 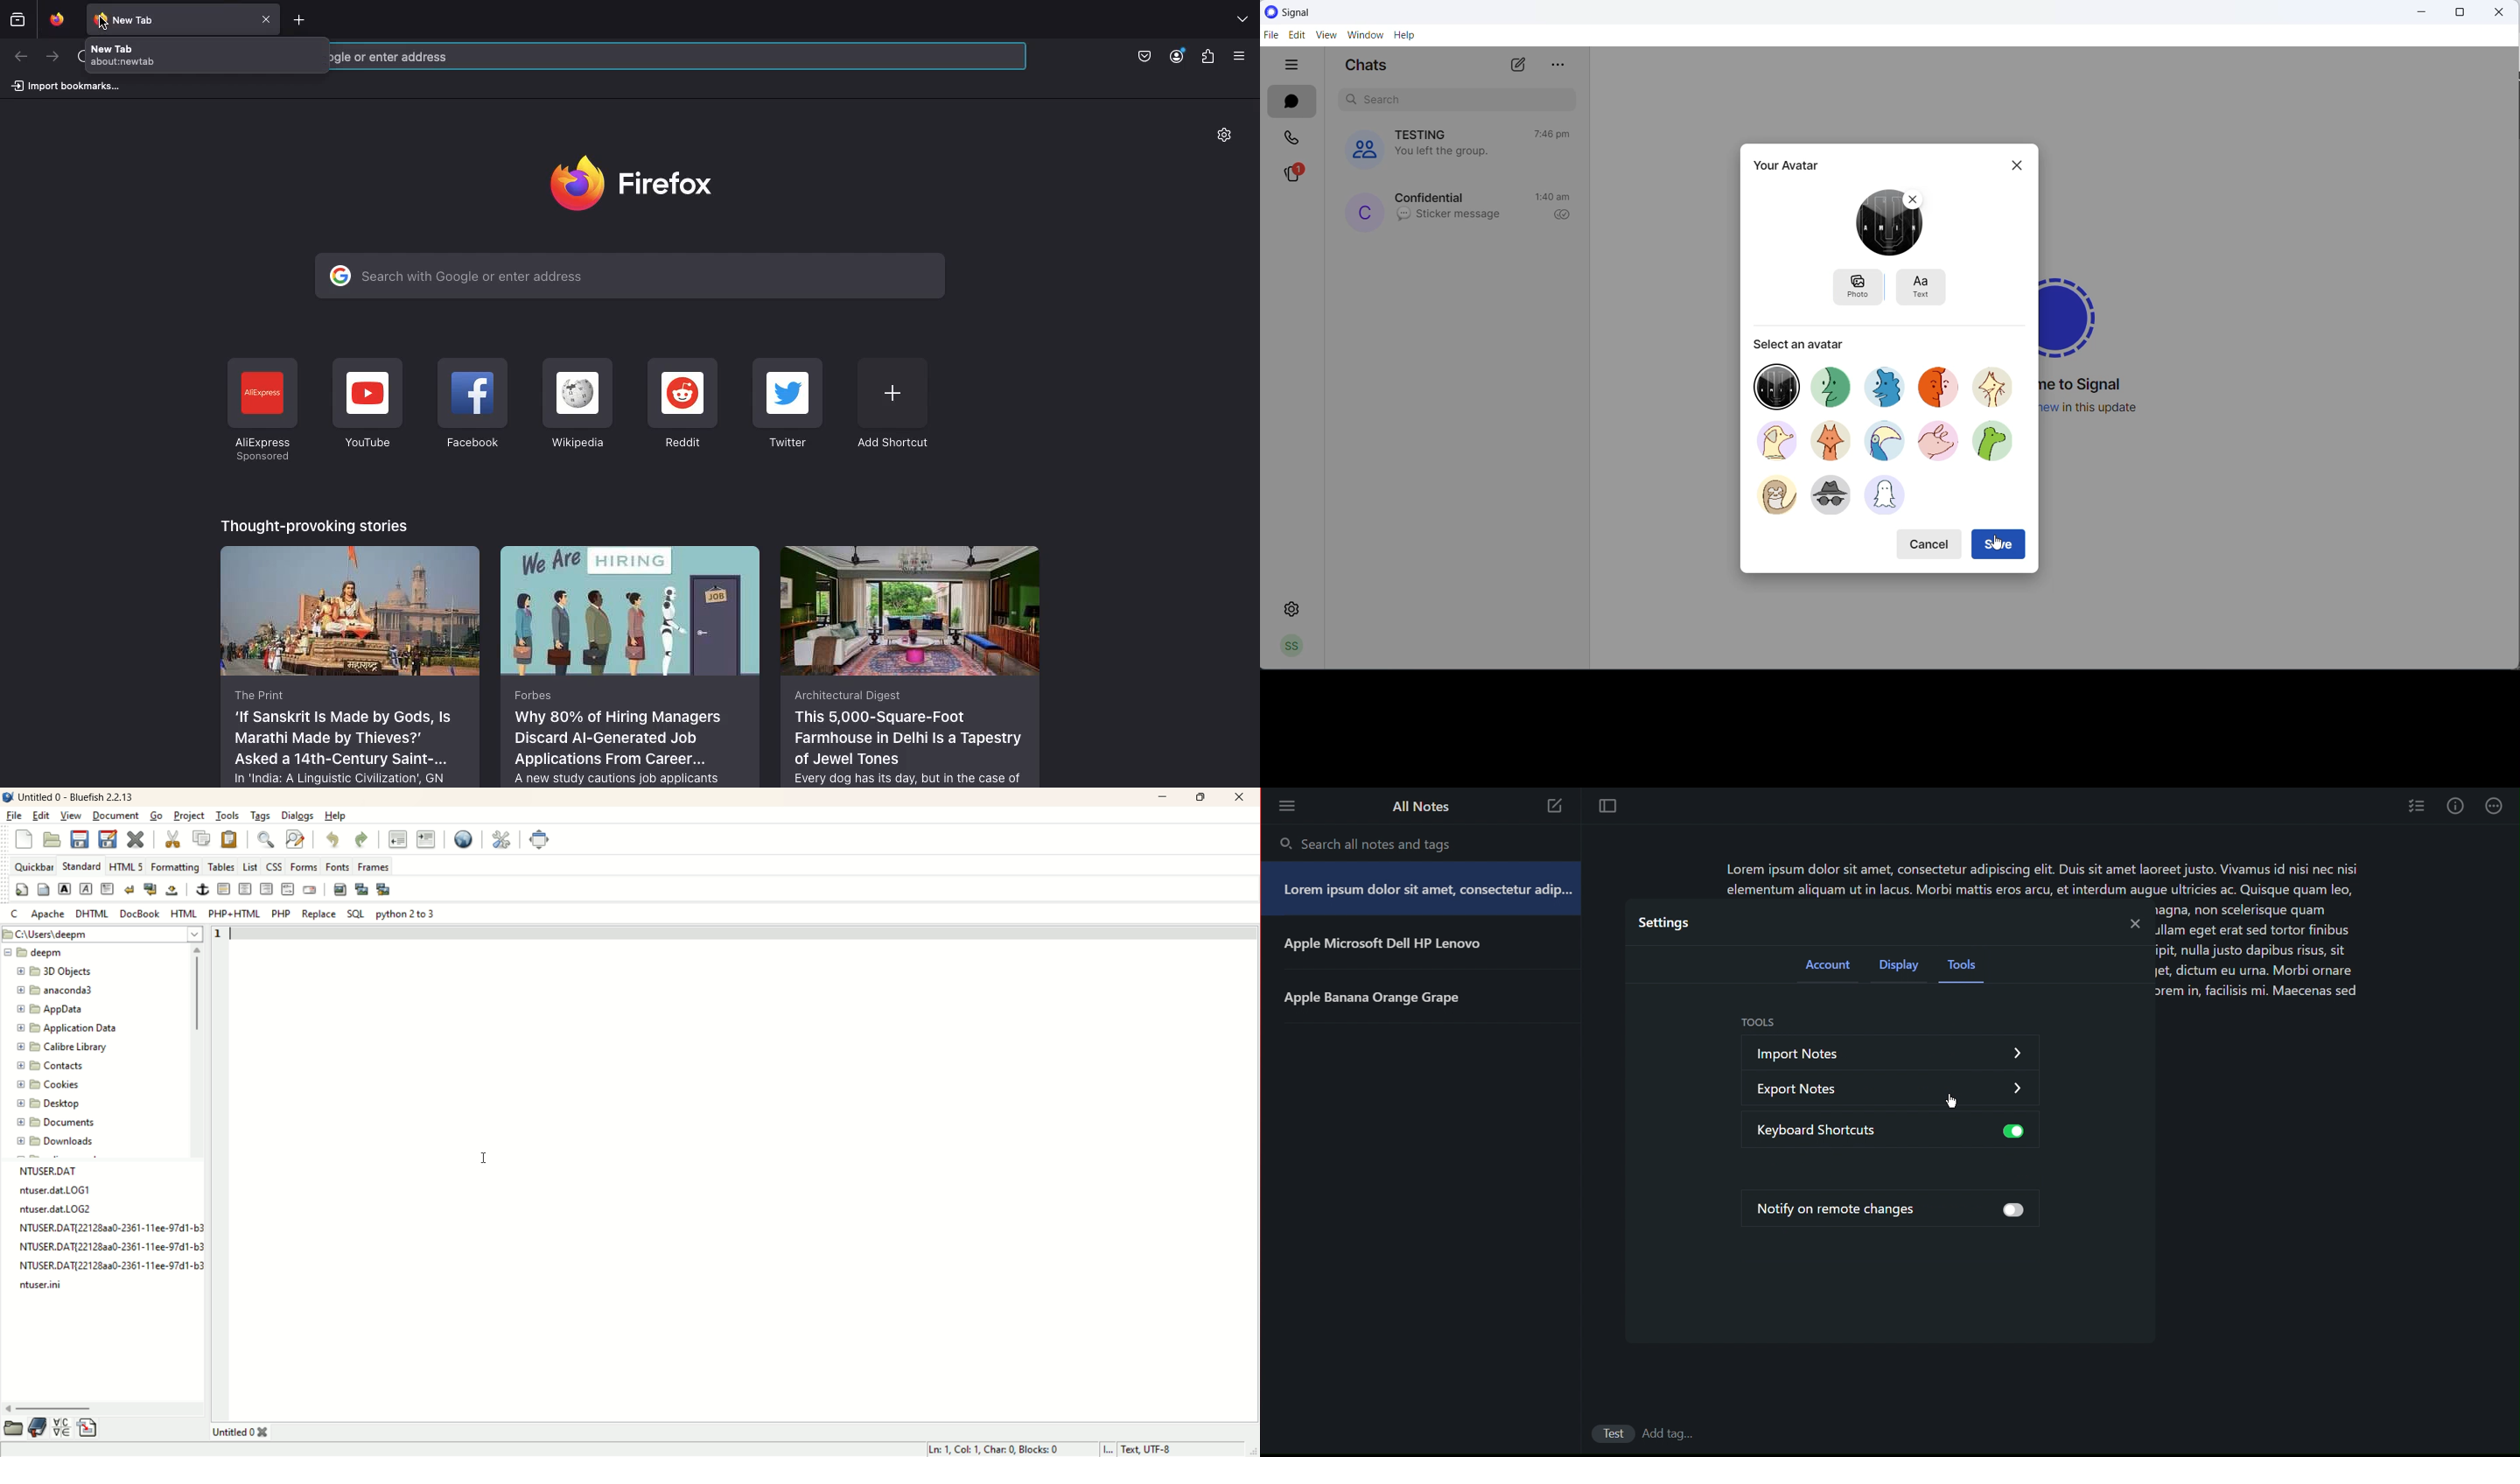 What do you see at coordinates (282, 914) in the screenshot?
I see `PHP` at bounding box center [282, 914].